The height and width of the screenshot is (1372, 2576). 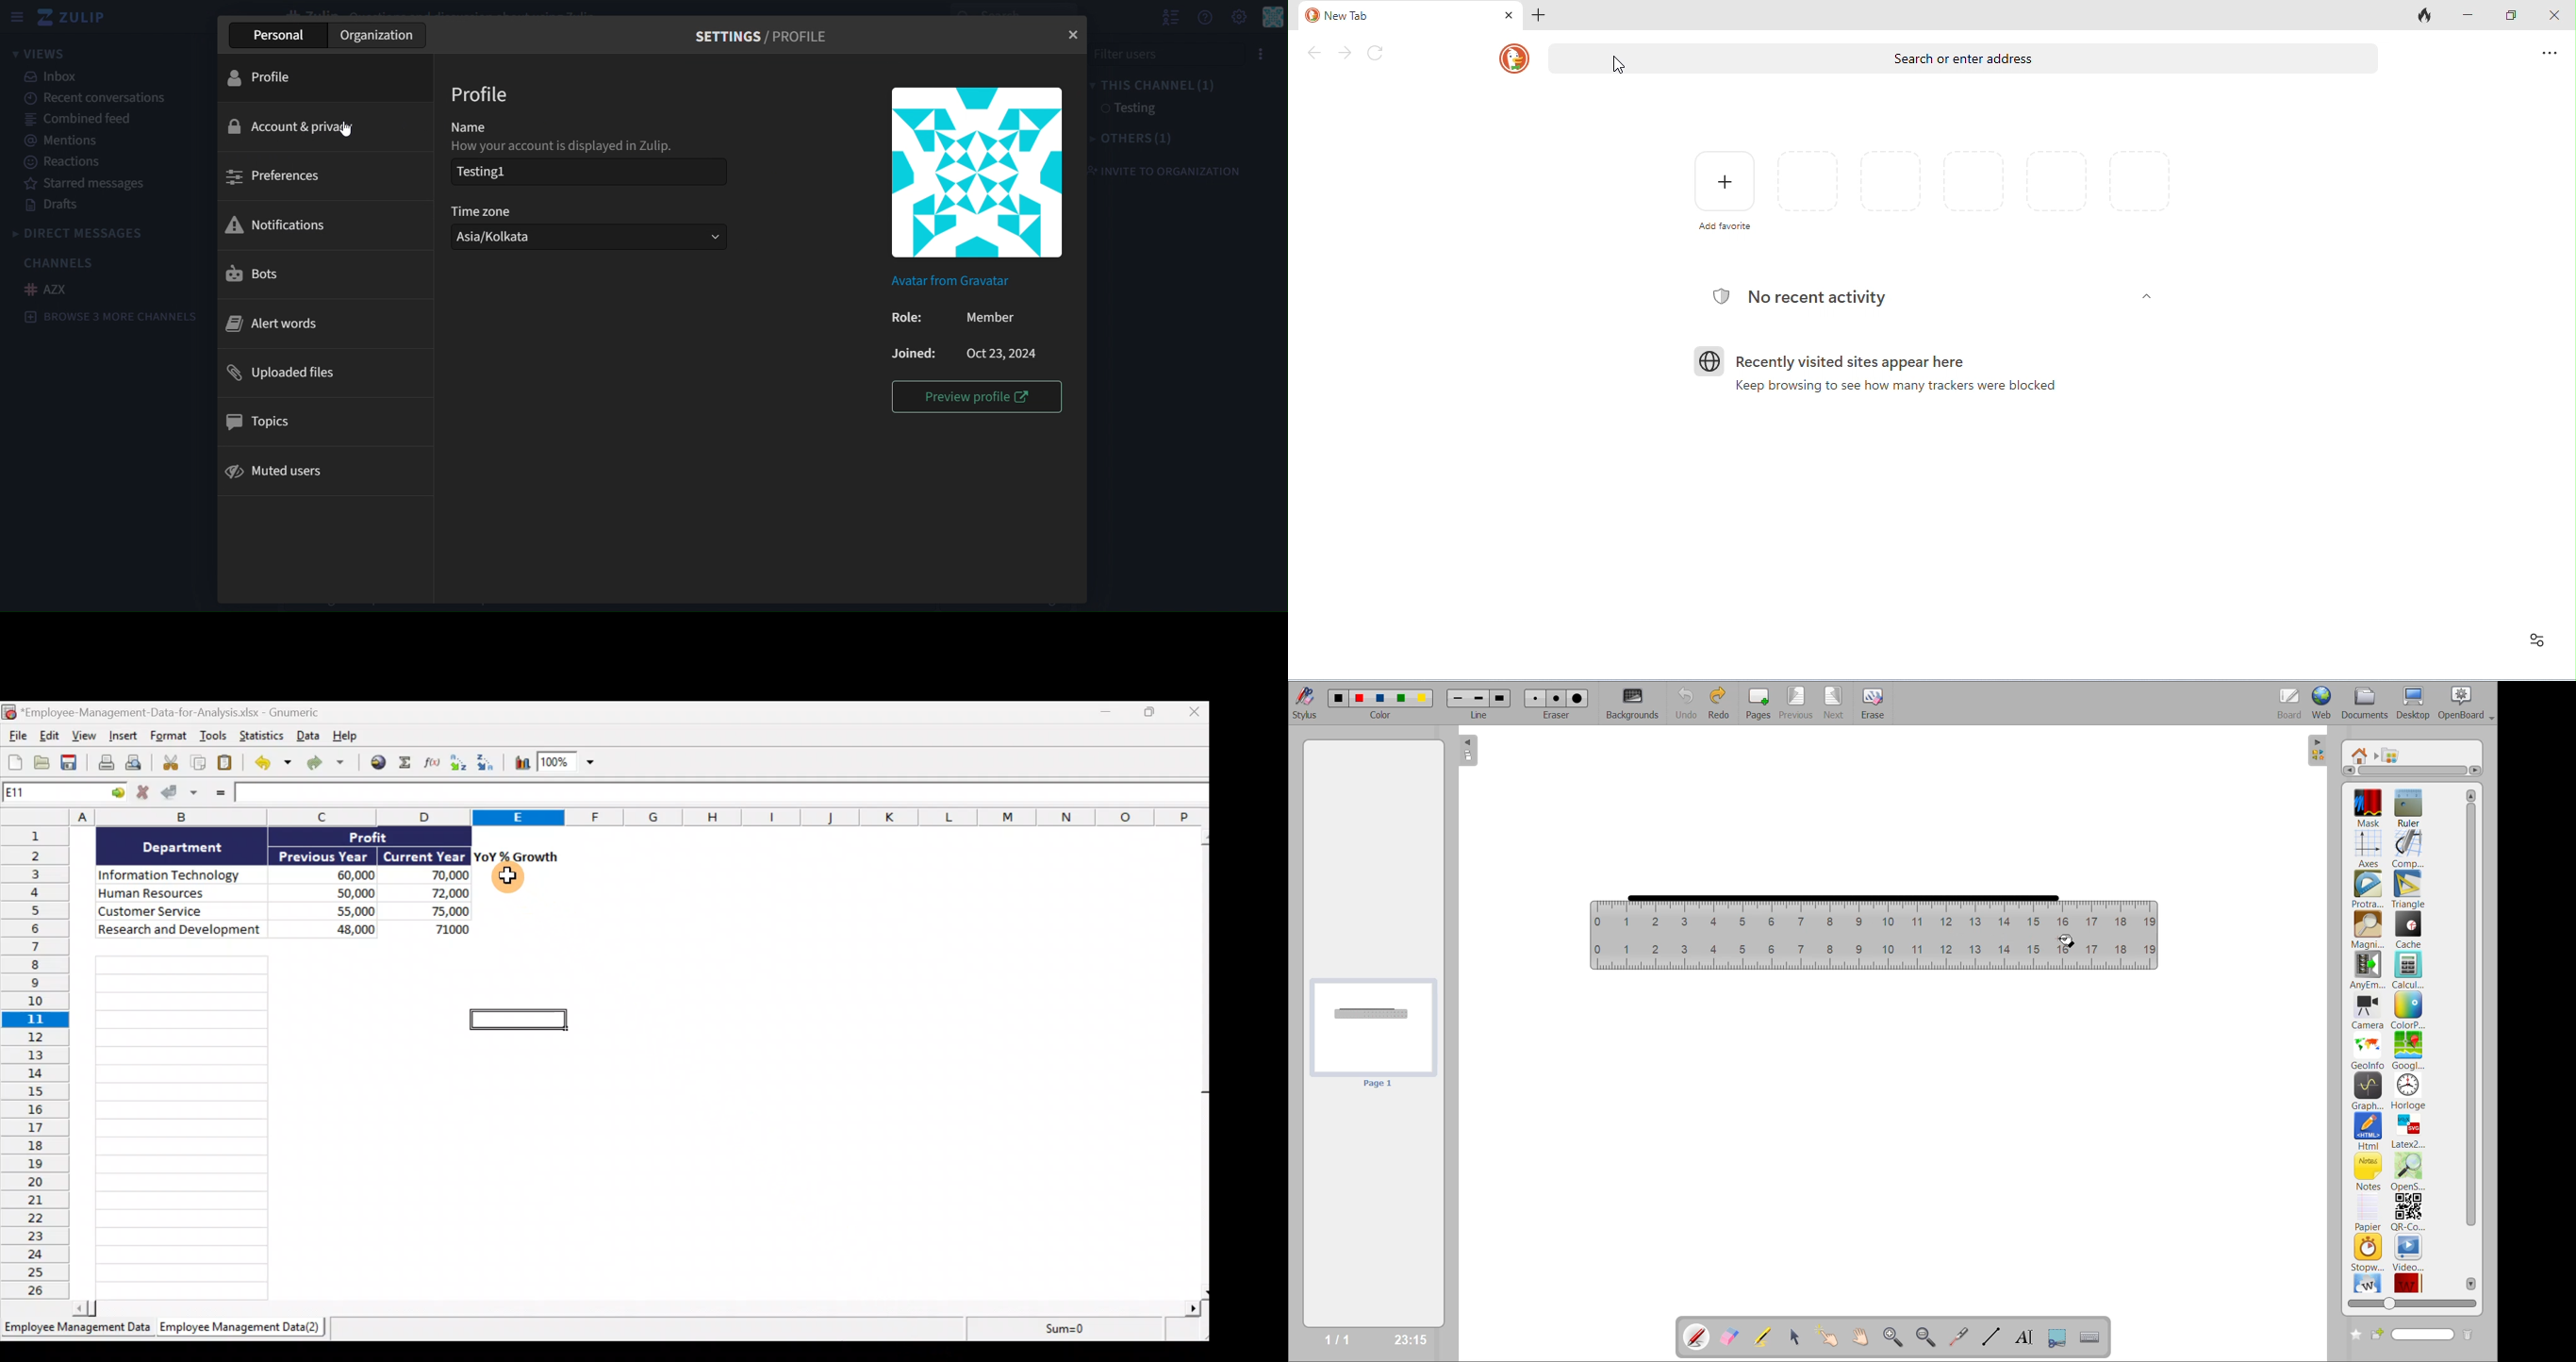 What do you see at coordinates (306, 737) in the screenshot?
I see `Data` at bounding box center [306, 737].